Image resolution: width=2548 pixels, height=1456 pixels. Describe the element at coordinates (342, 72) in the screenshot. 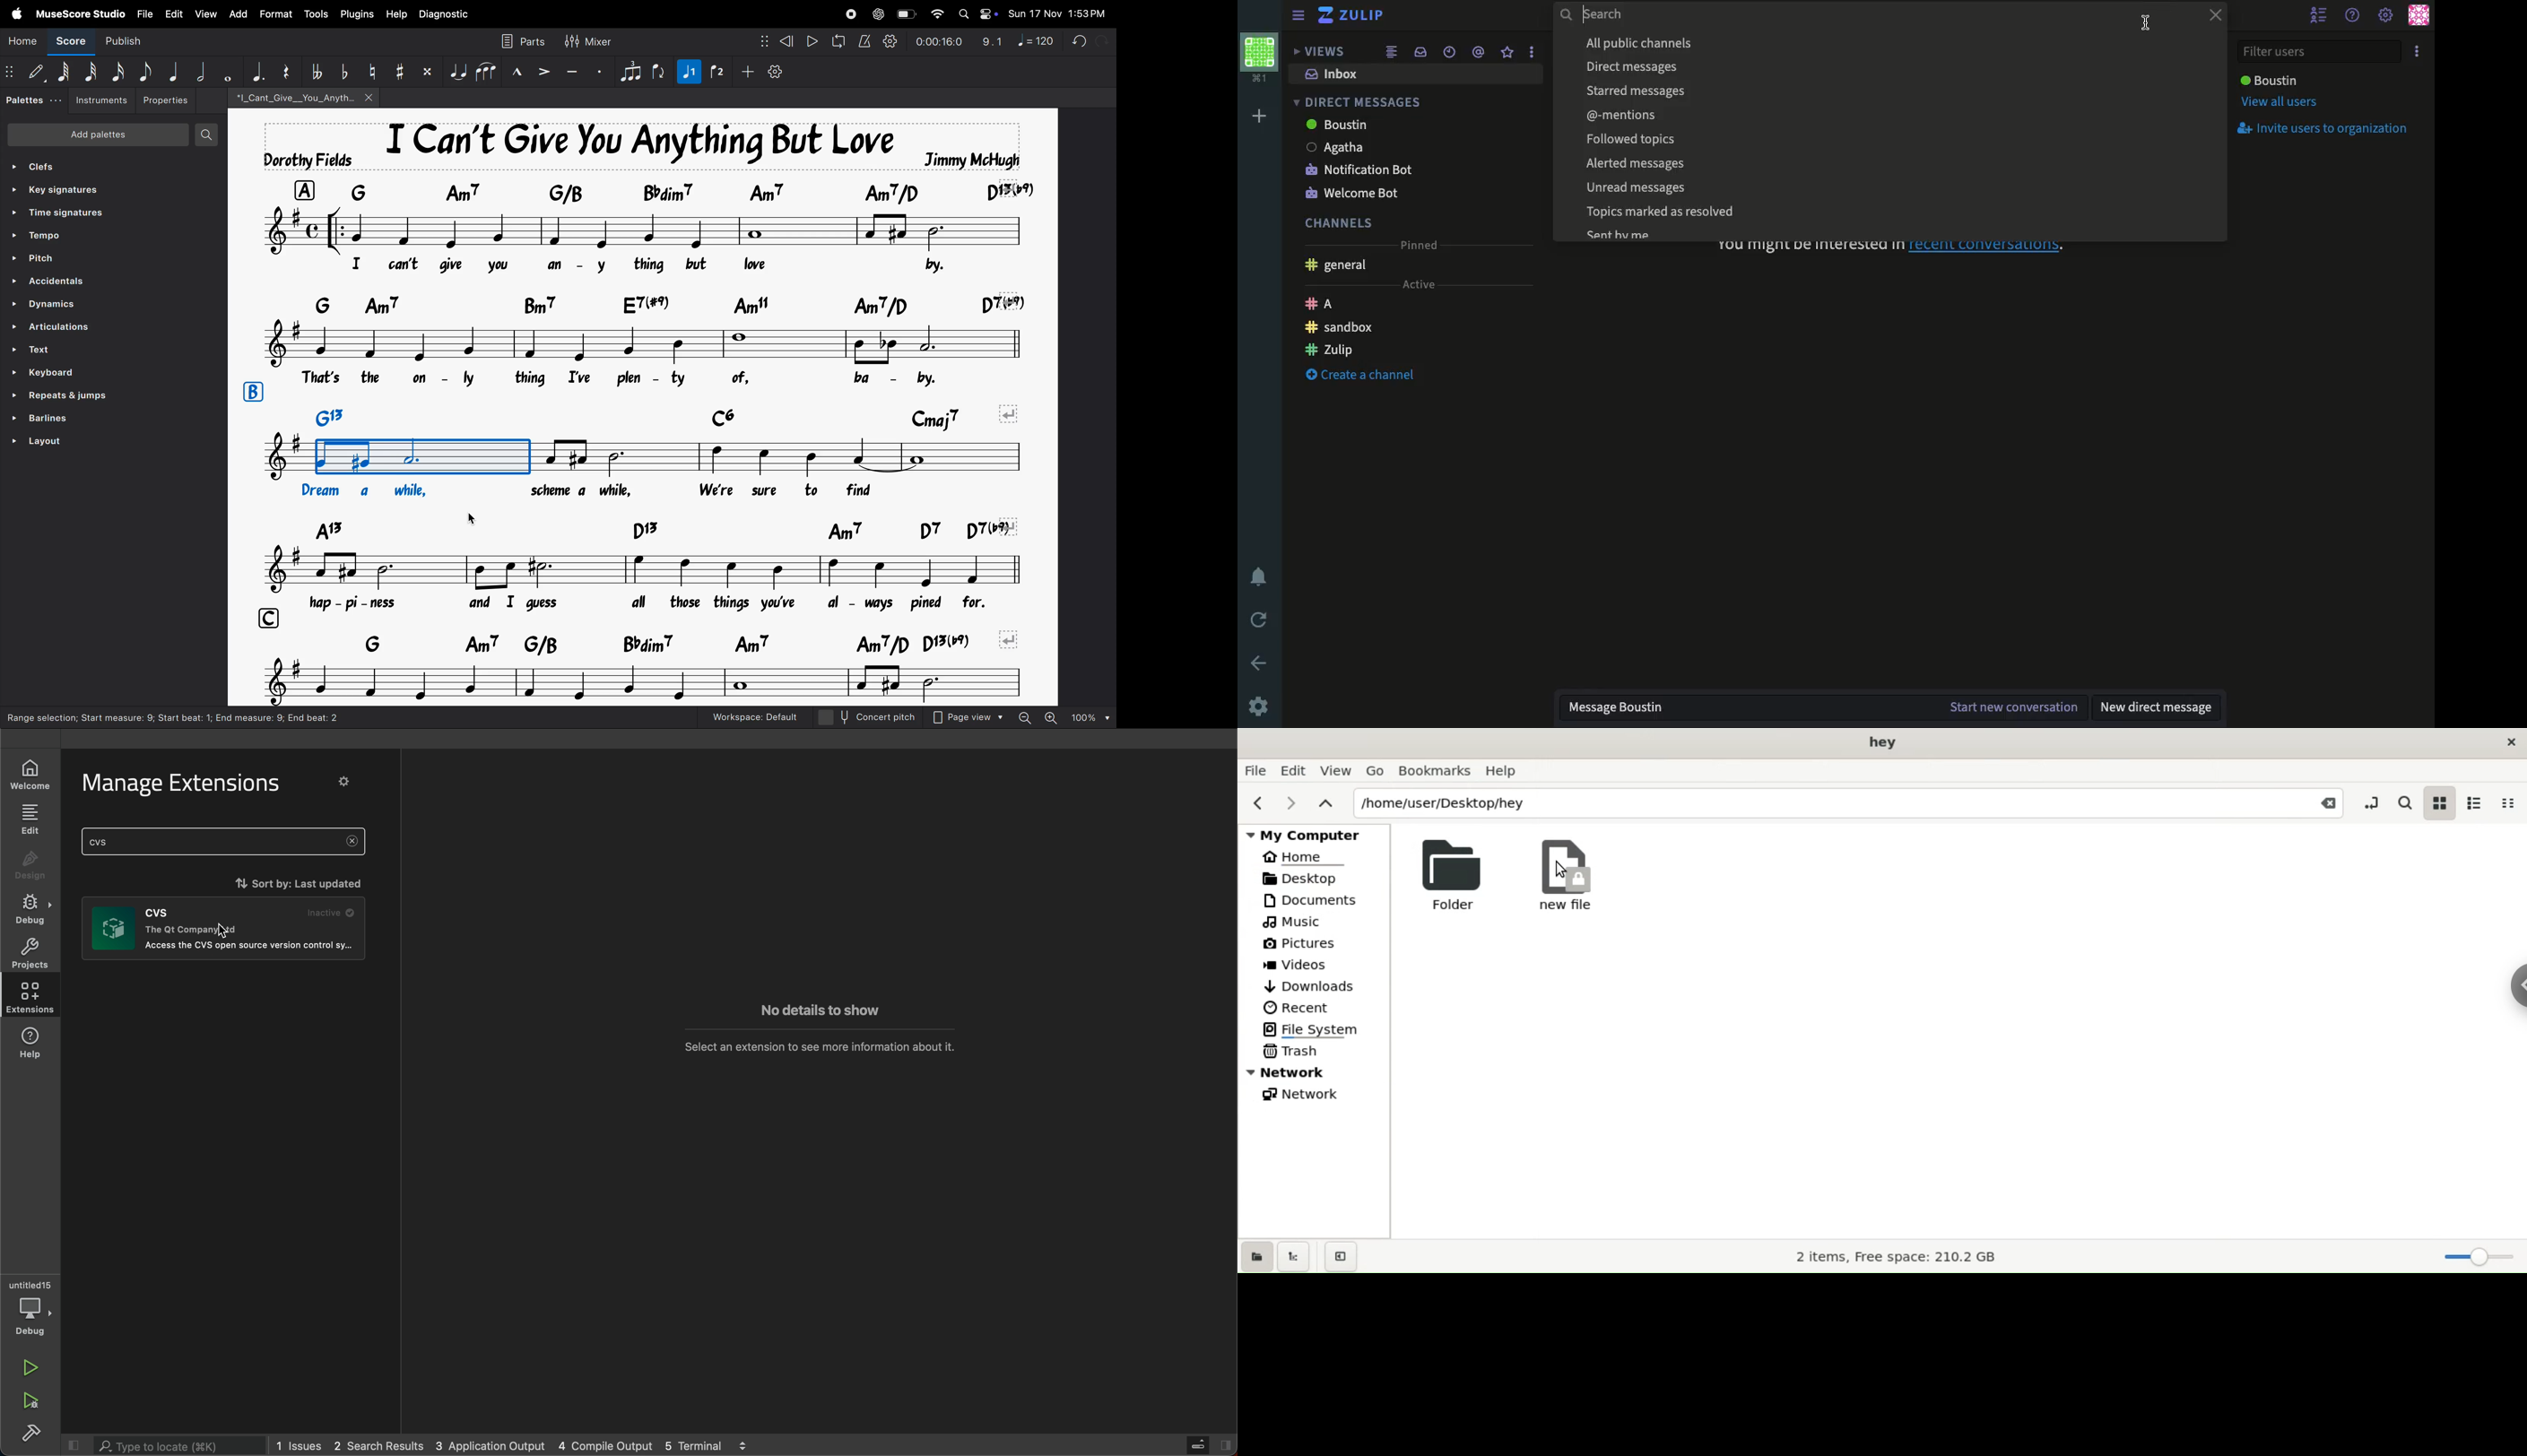

I see `toggle flat` at that location.